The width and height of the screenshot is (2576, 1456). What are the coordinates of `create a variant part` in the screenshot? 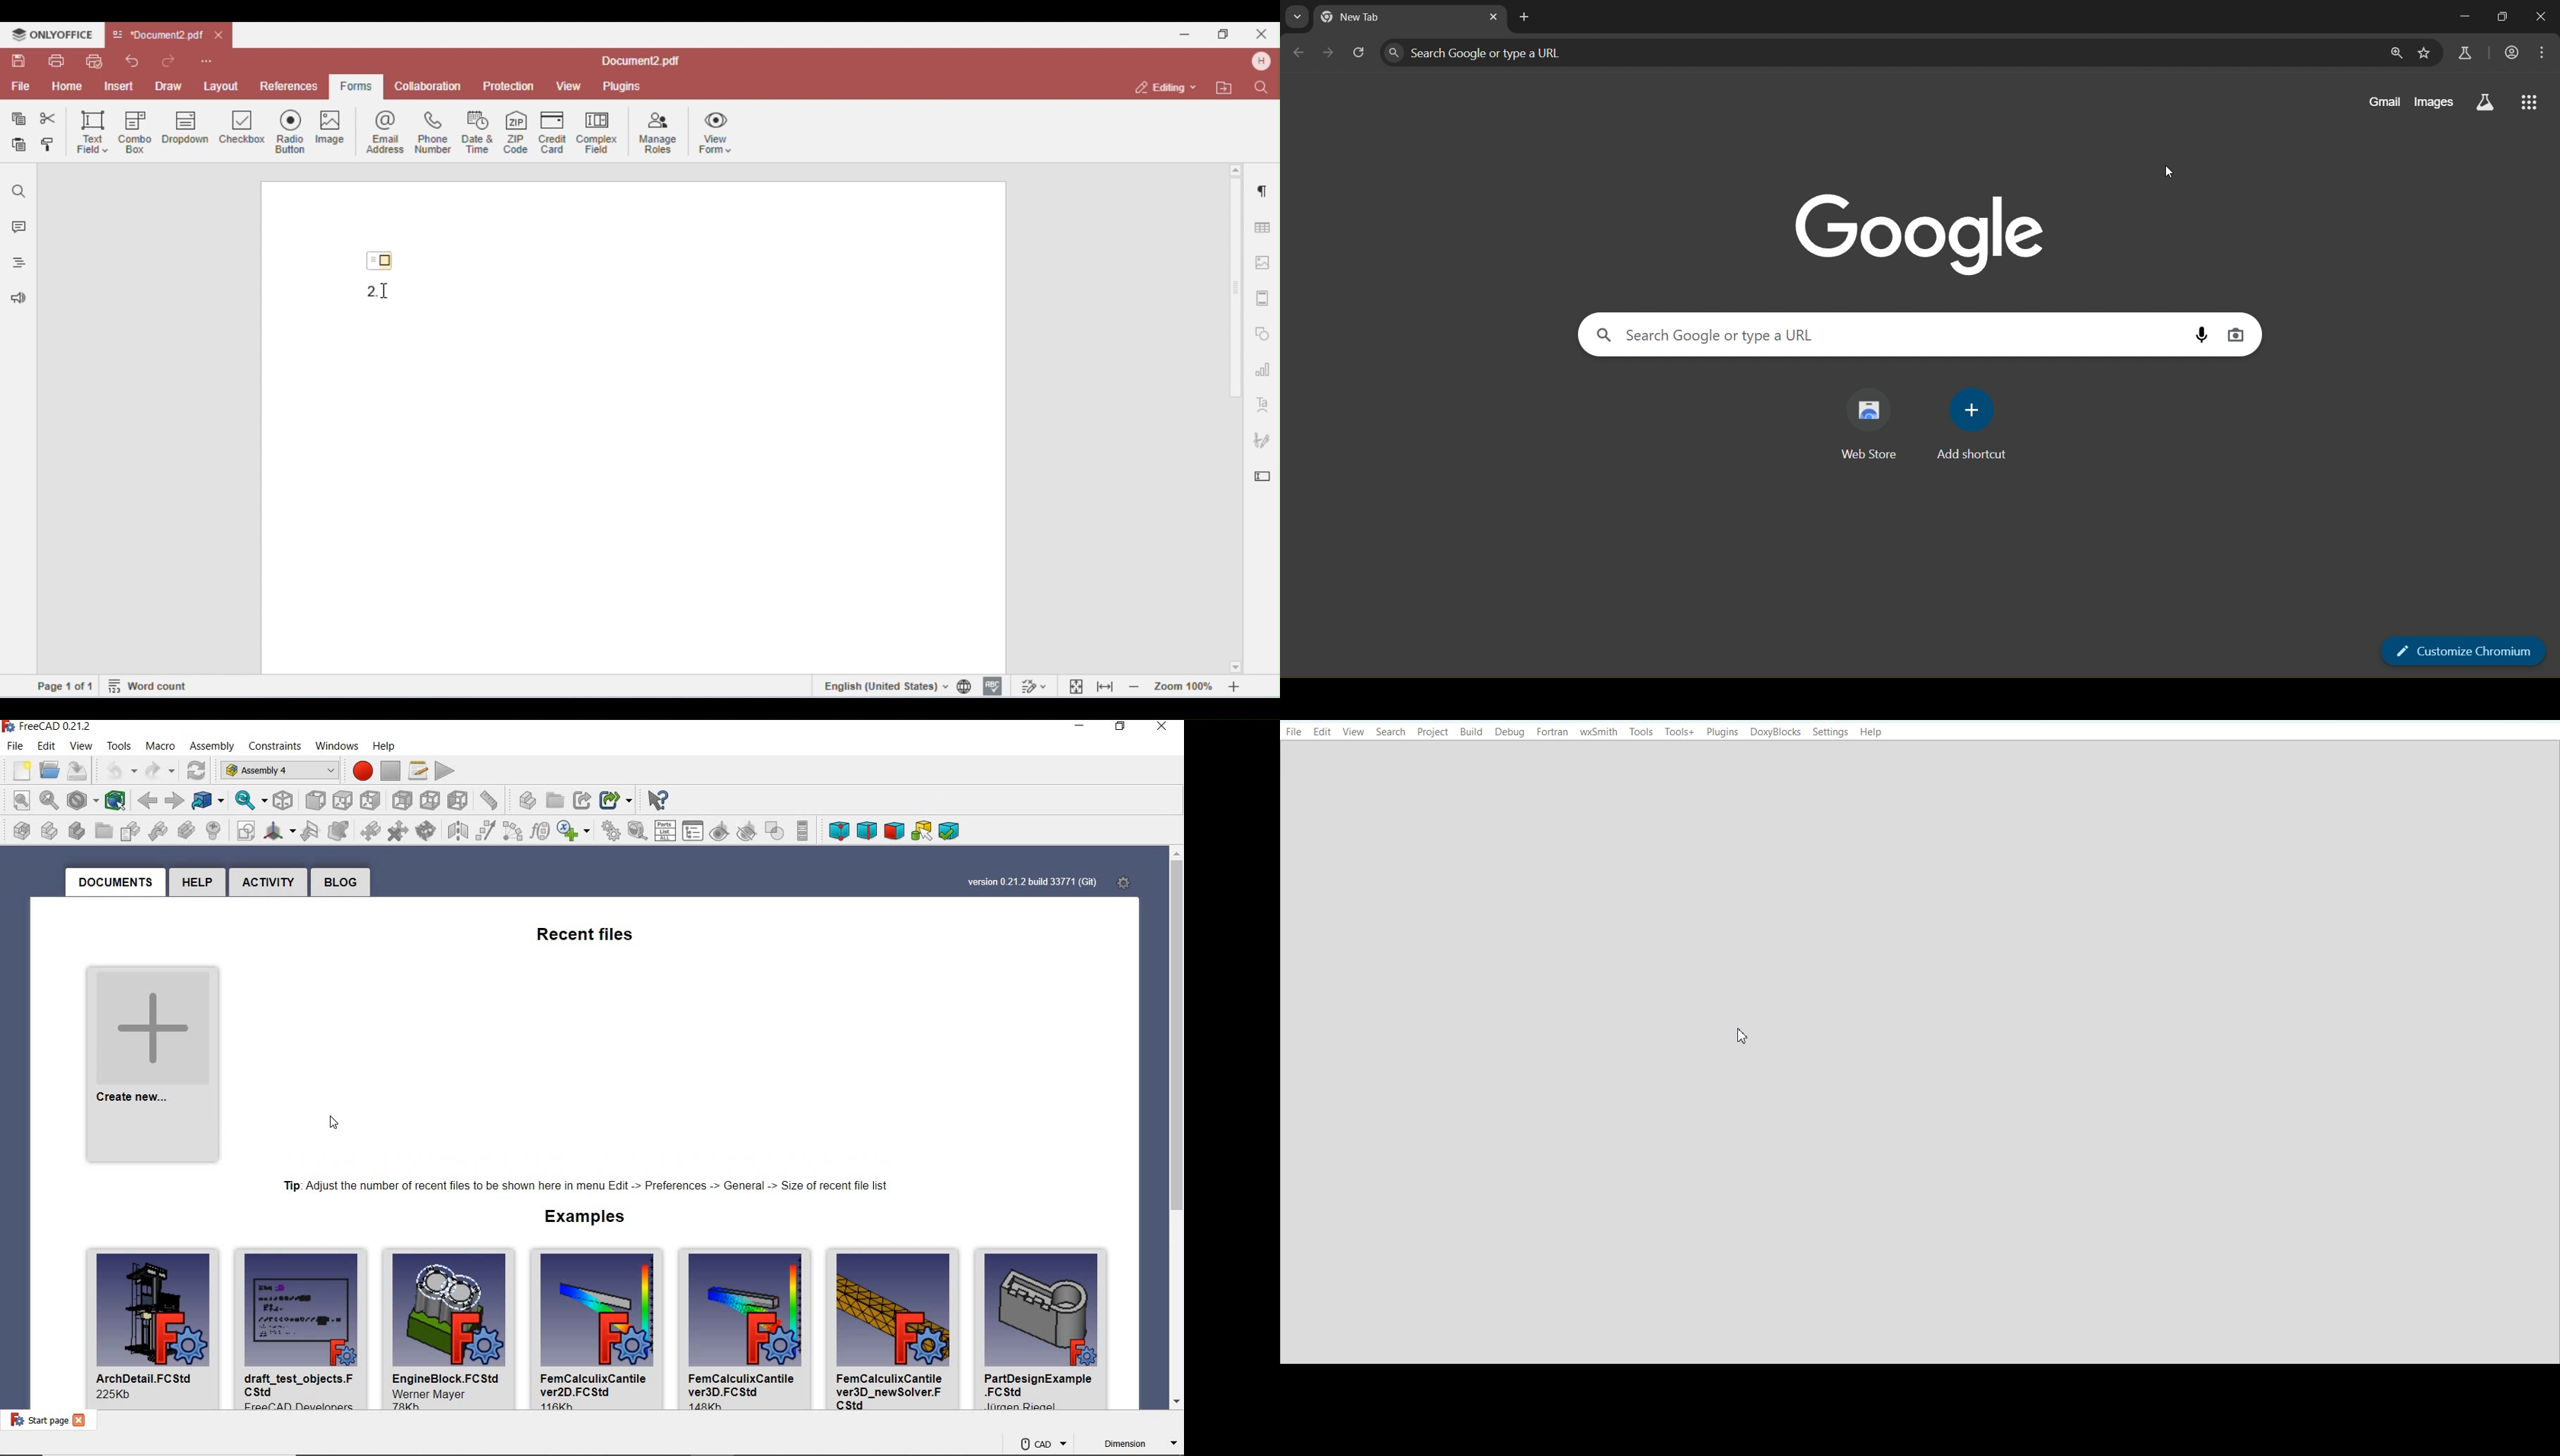 It's located at (186, 831).